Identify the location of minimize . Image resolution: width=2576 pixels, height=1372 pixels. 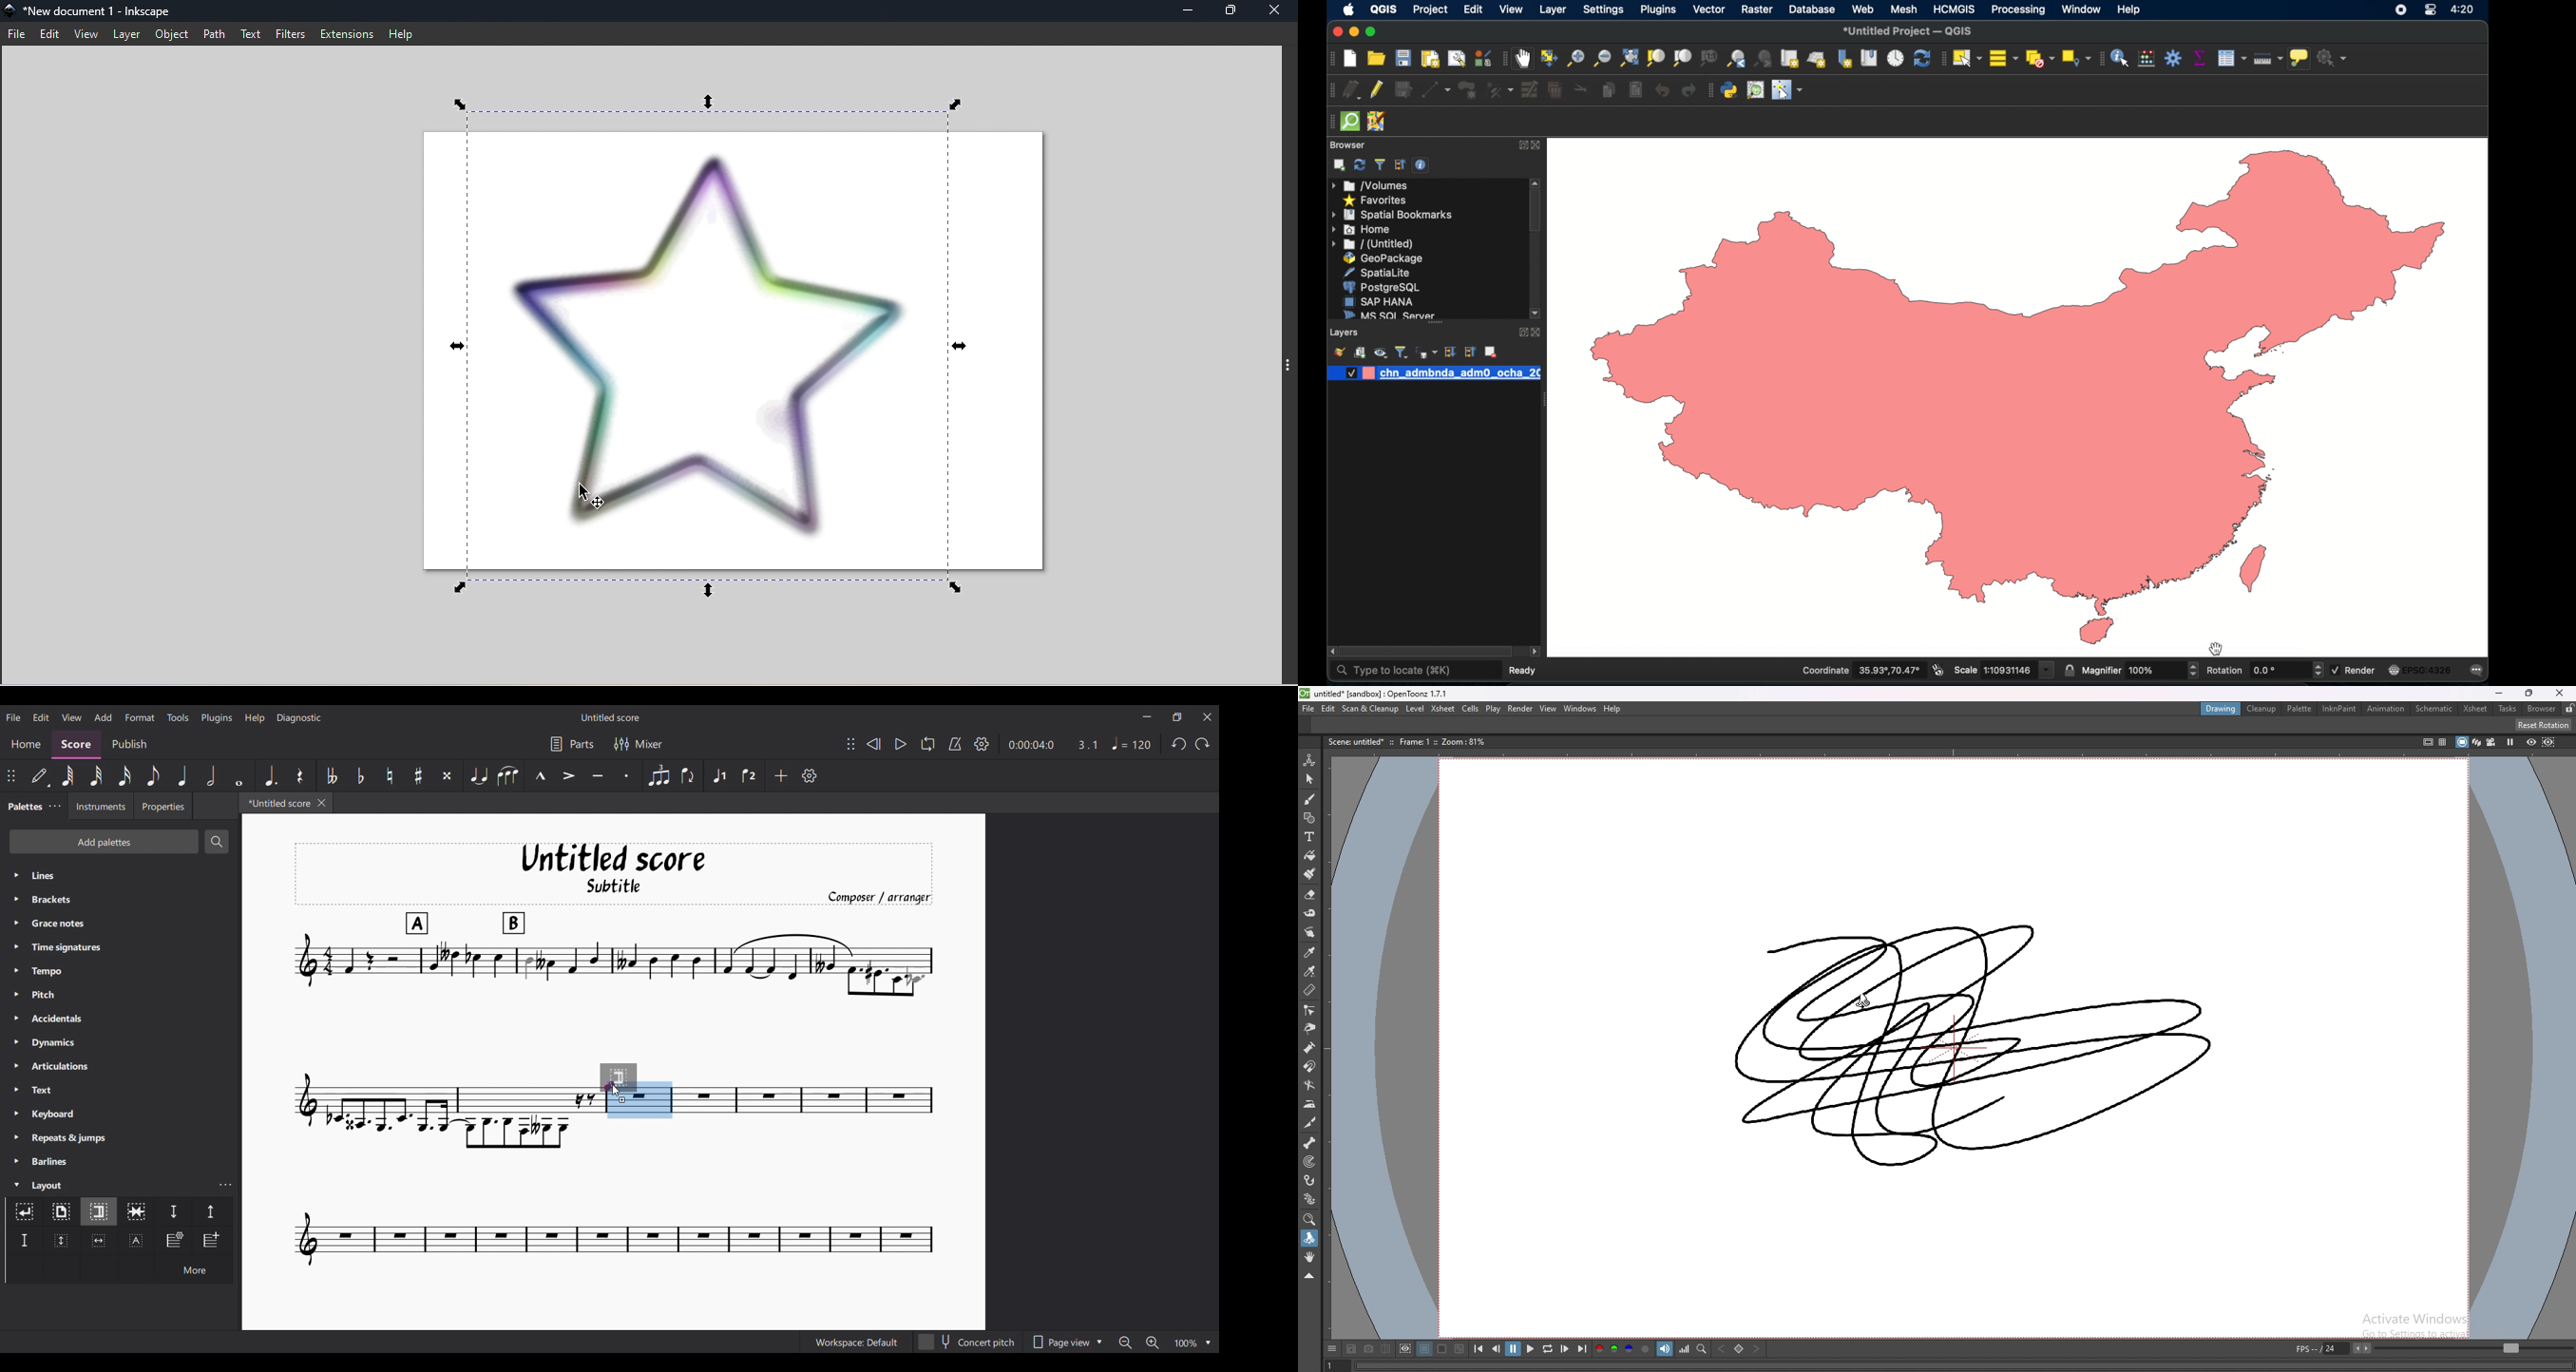
(1353, 32).